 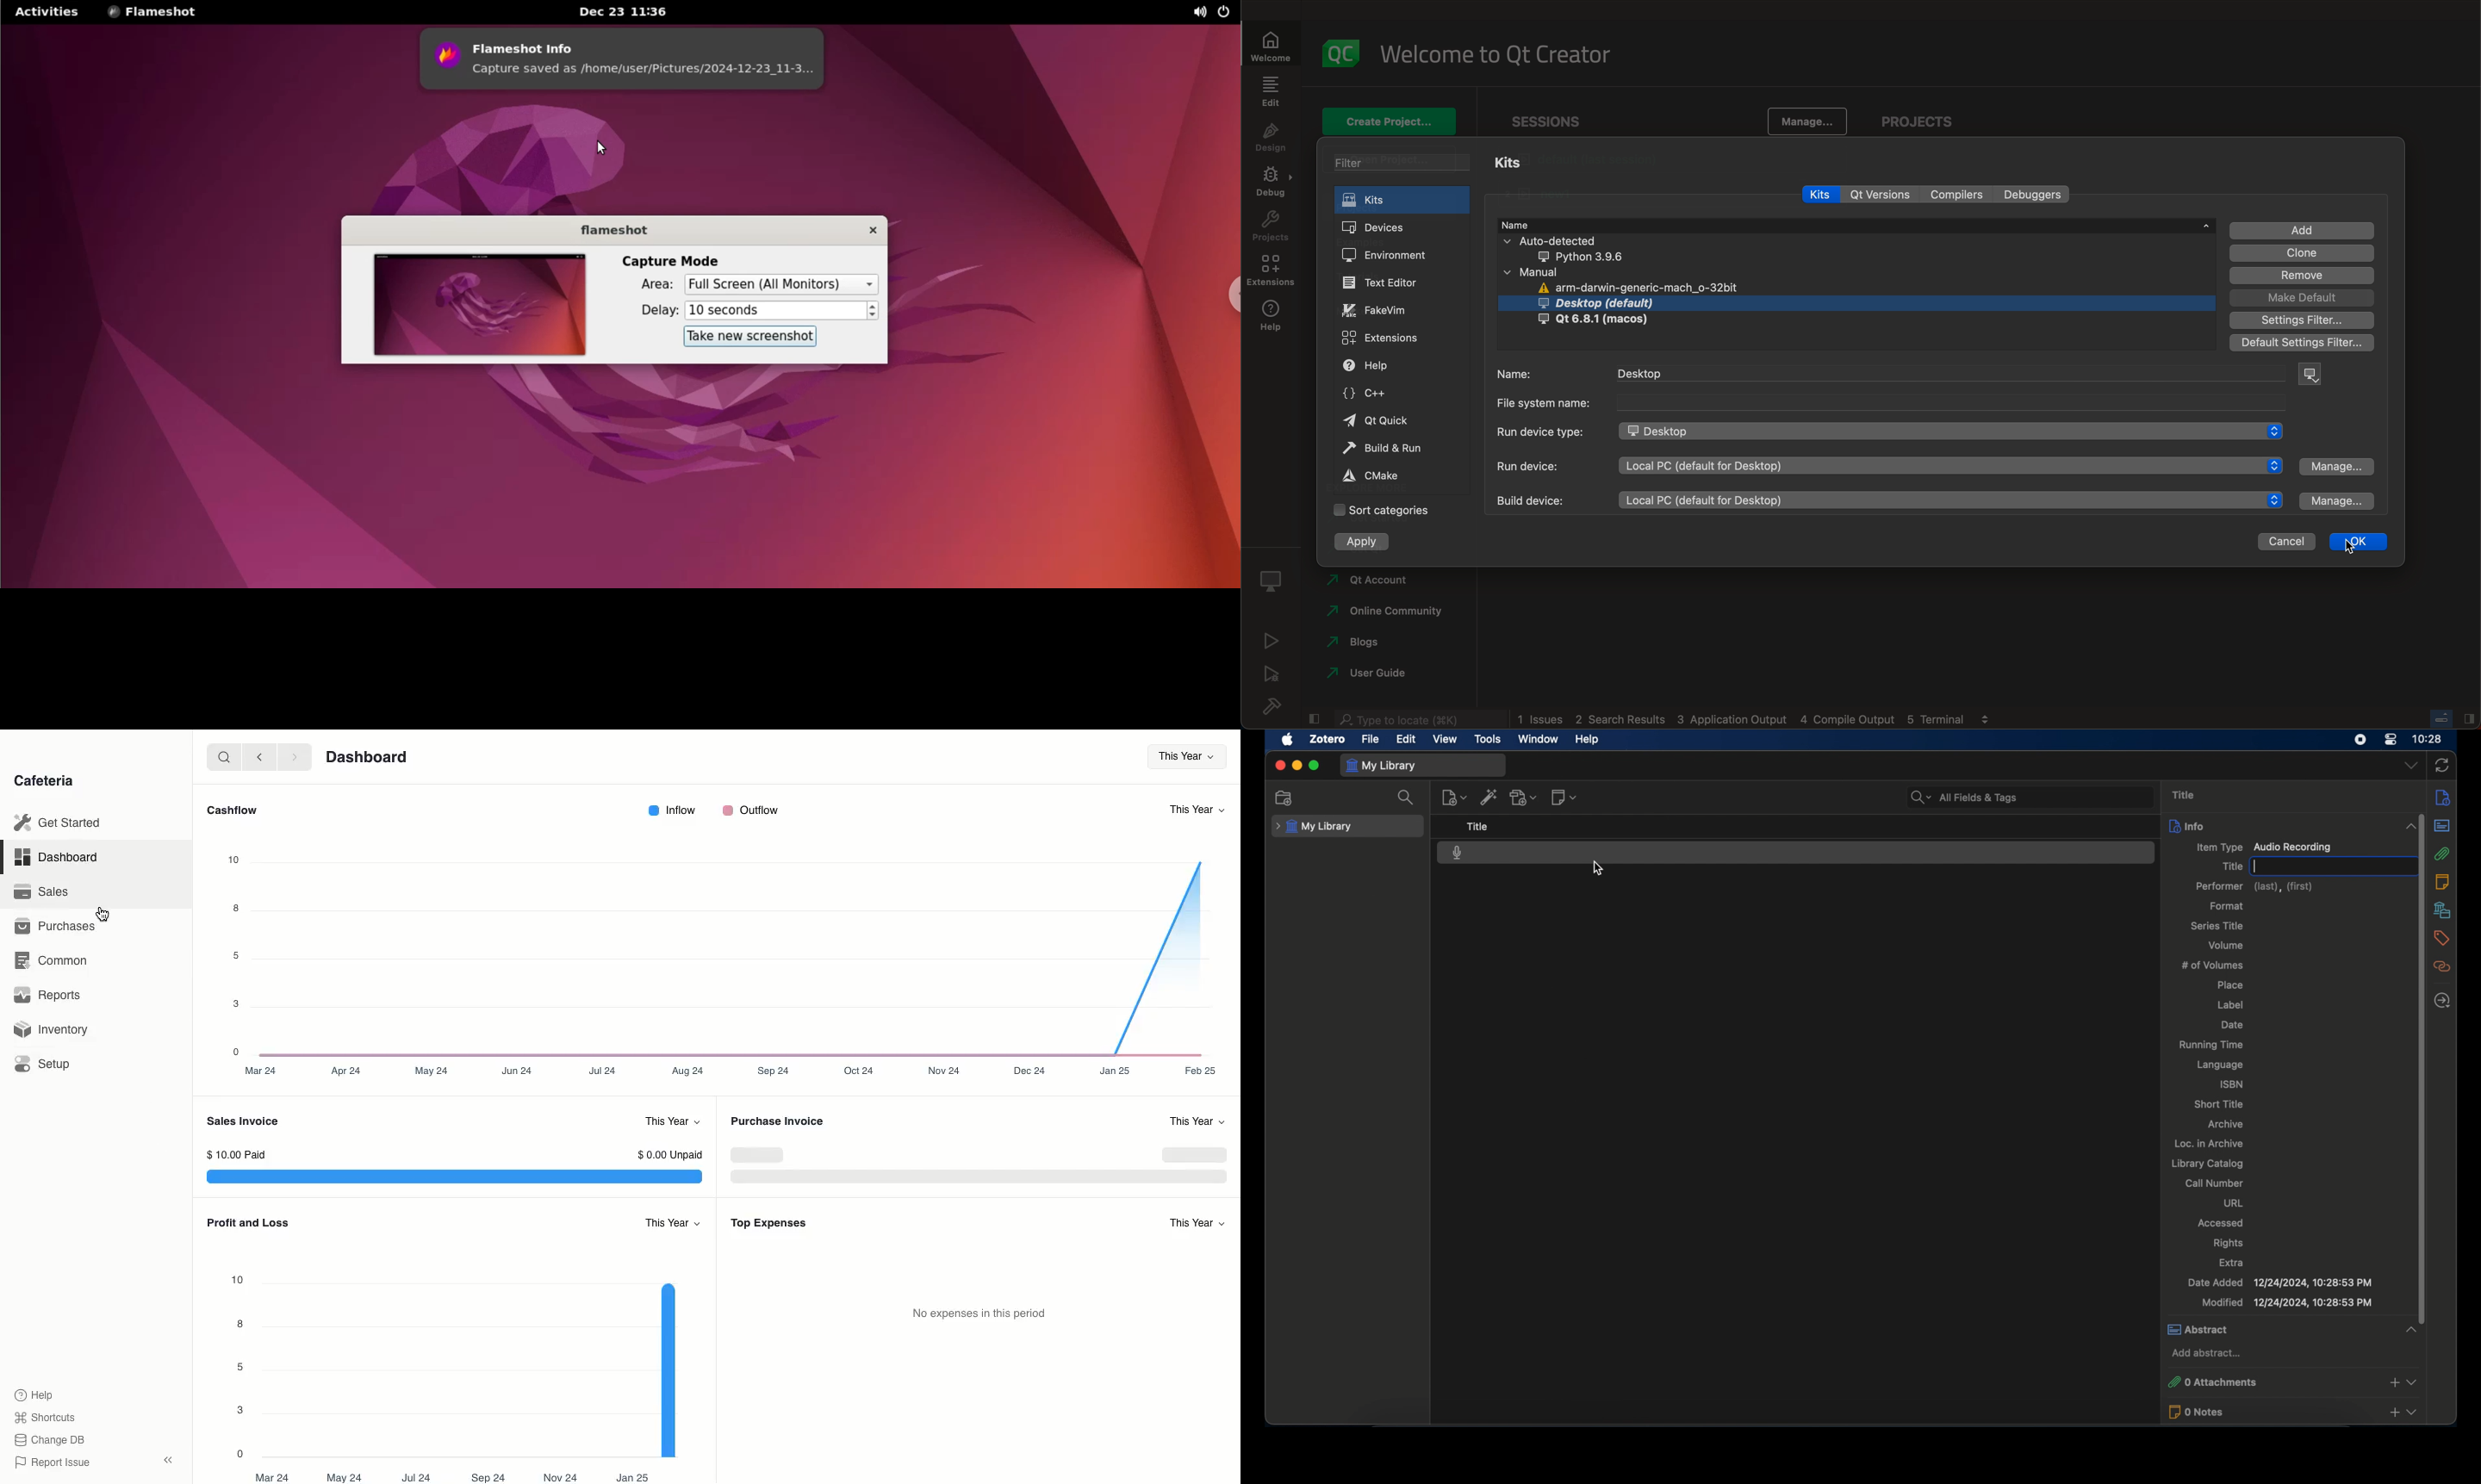 I want to click on all number, so click(x=2215, y=1182).